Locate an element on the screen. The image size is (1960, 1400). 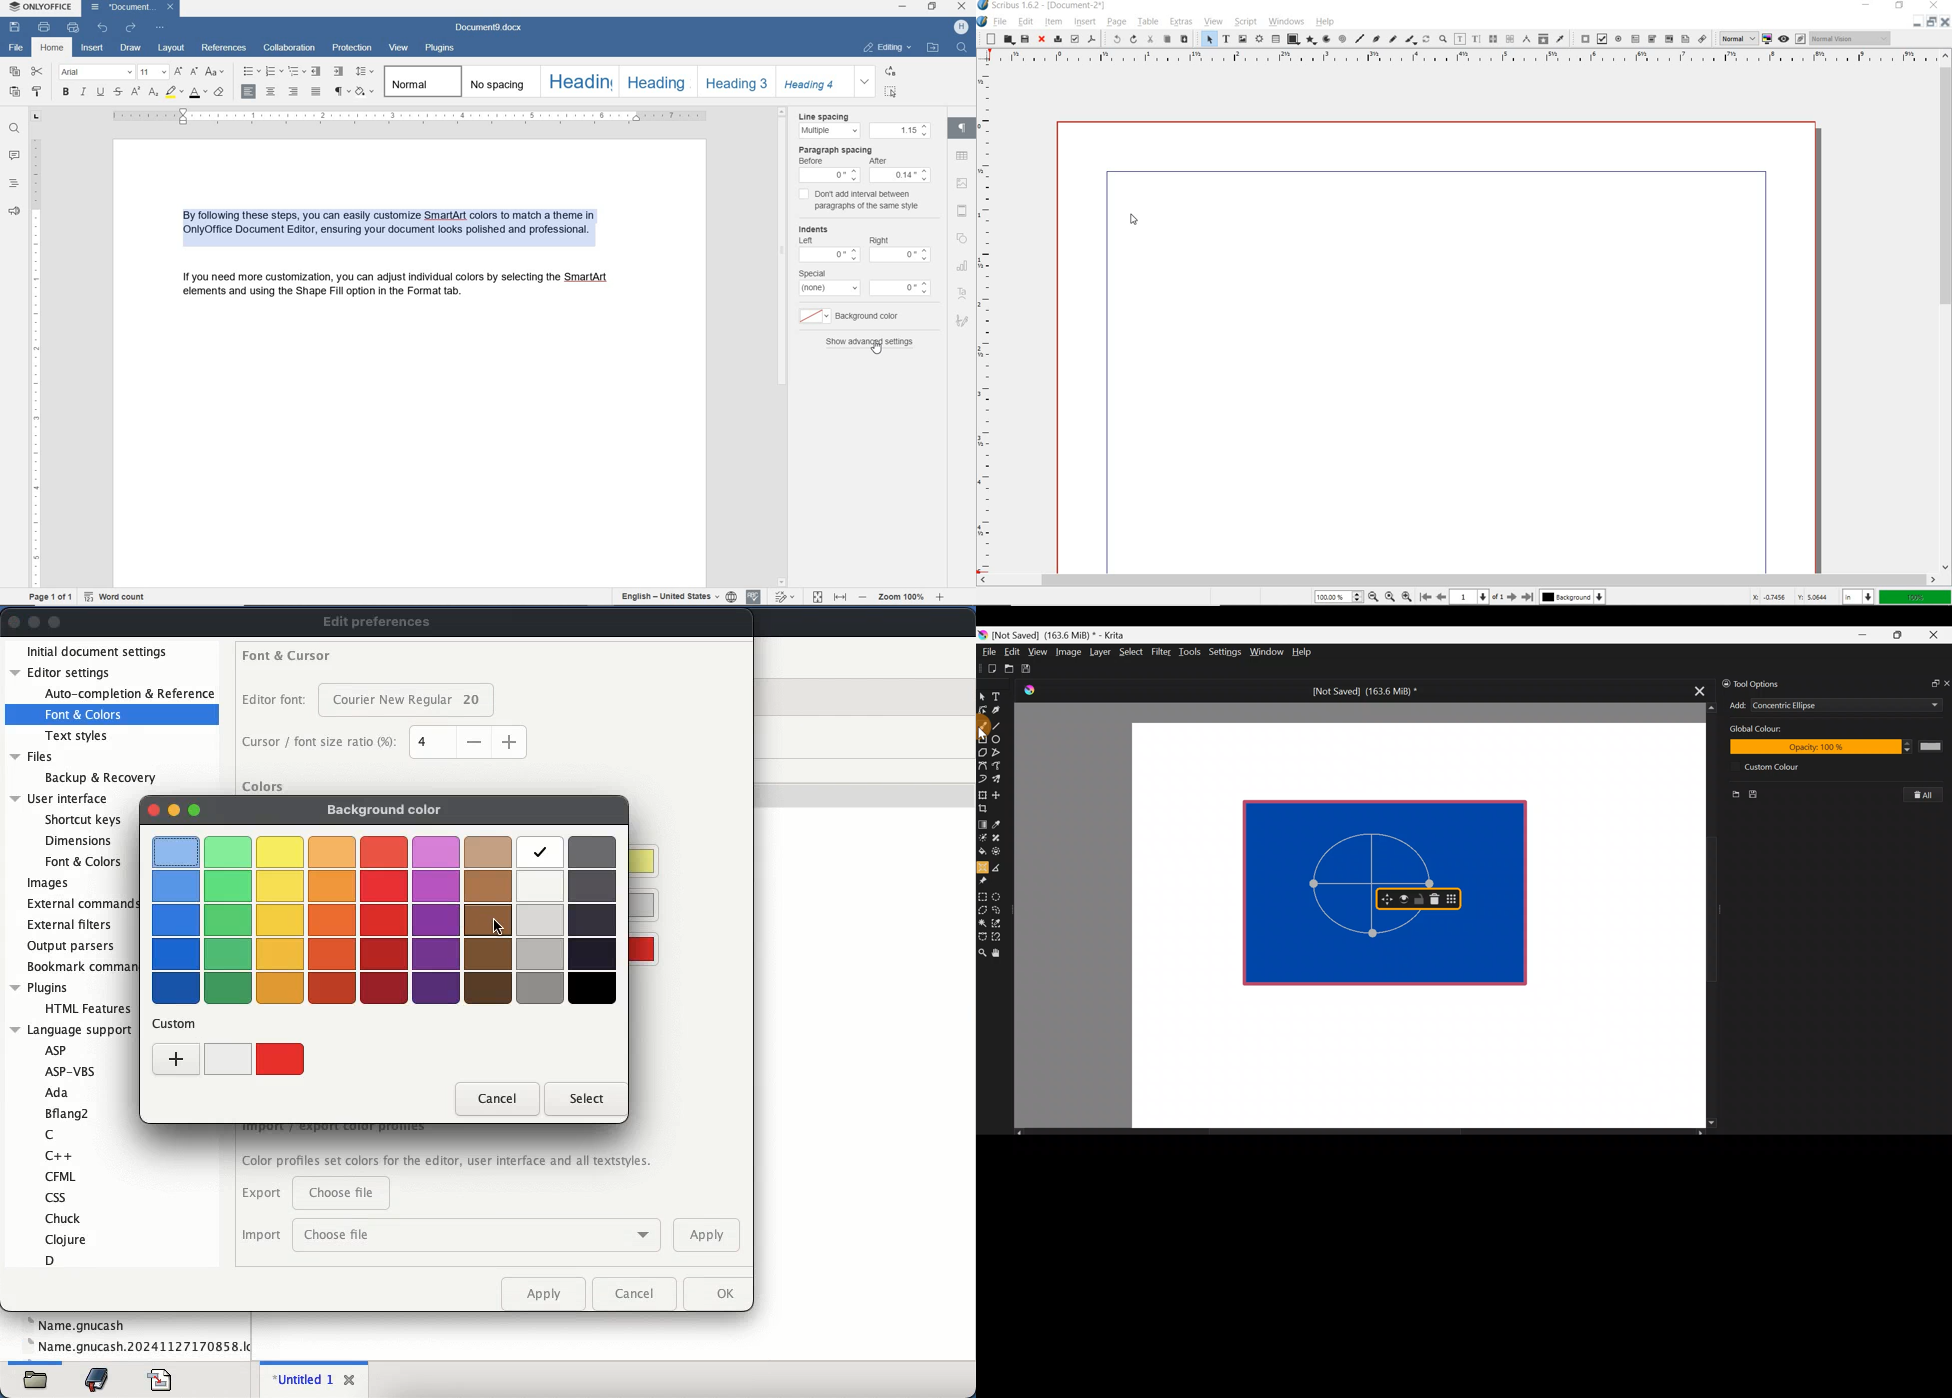
select all is located at coordinates (890, 93).